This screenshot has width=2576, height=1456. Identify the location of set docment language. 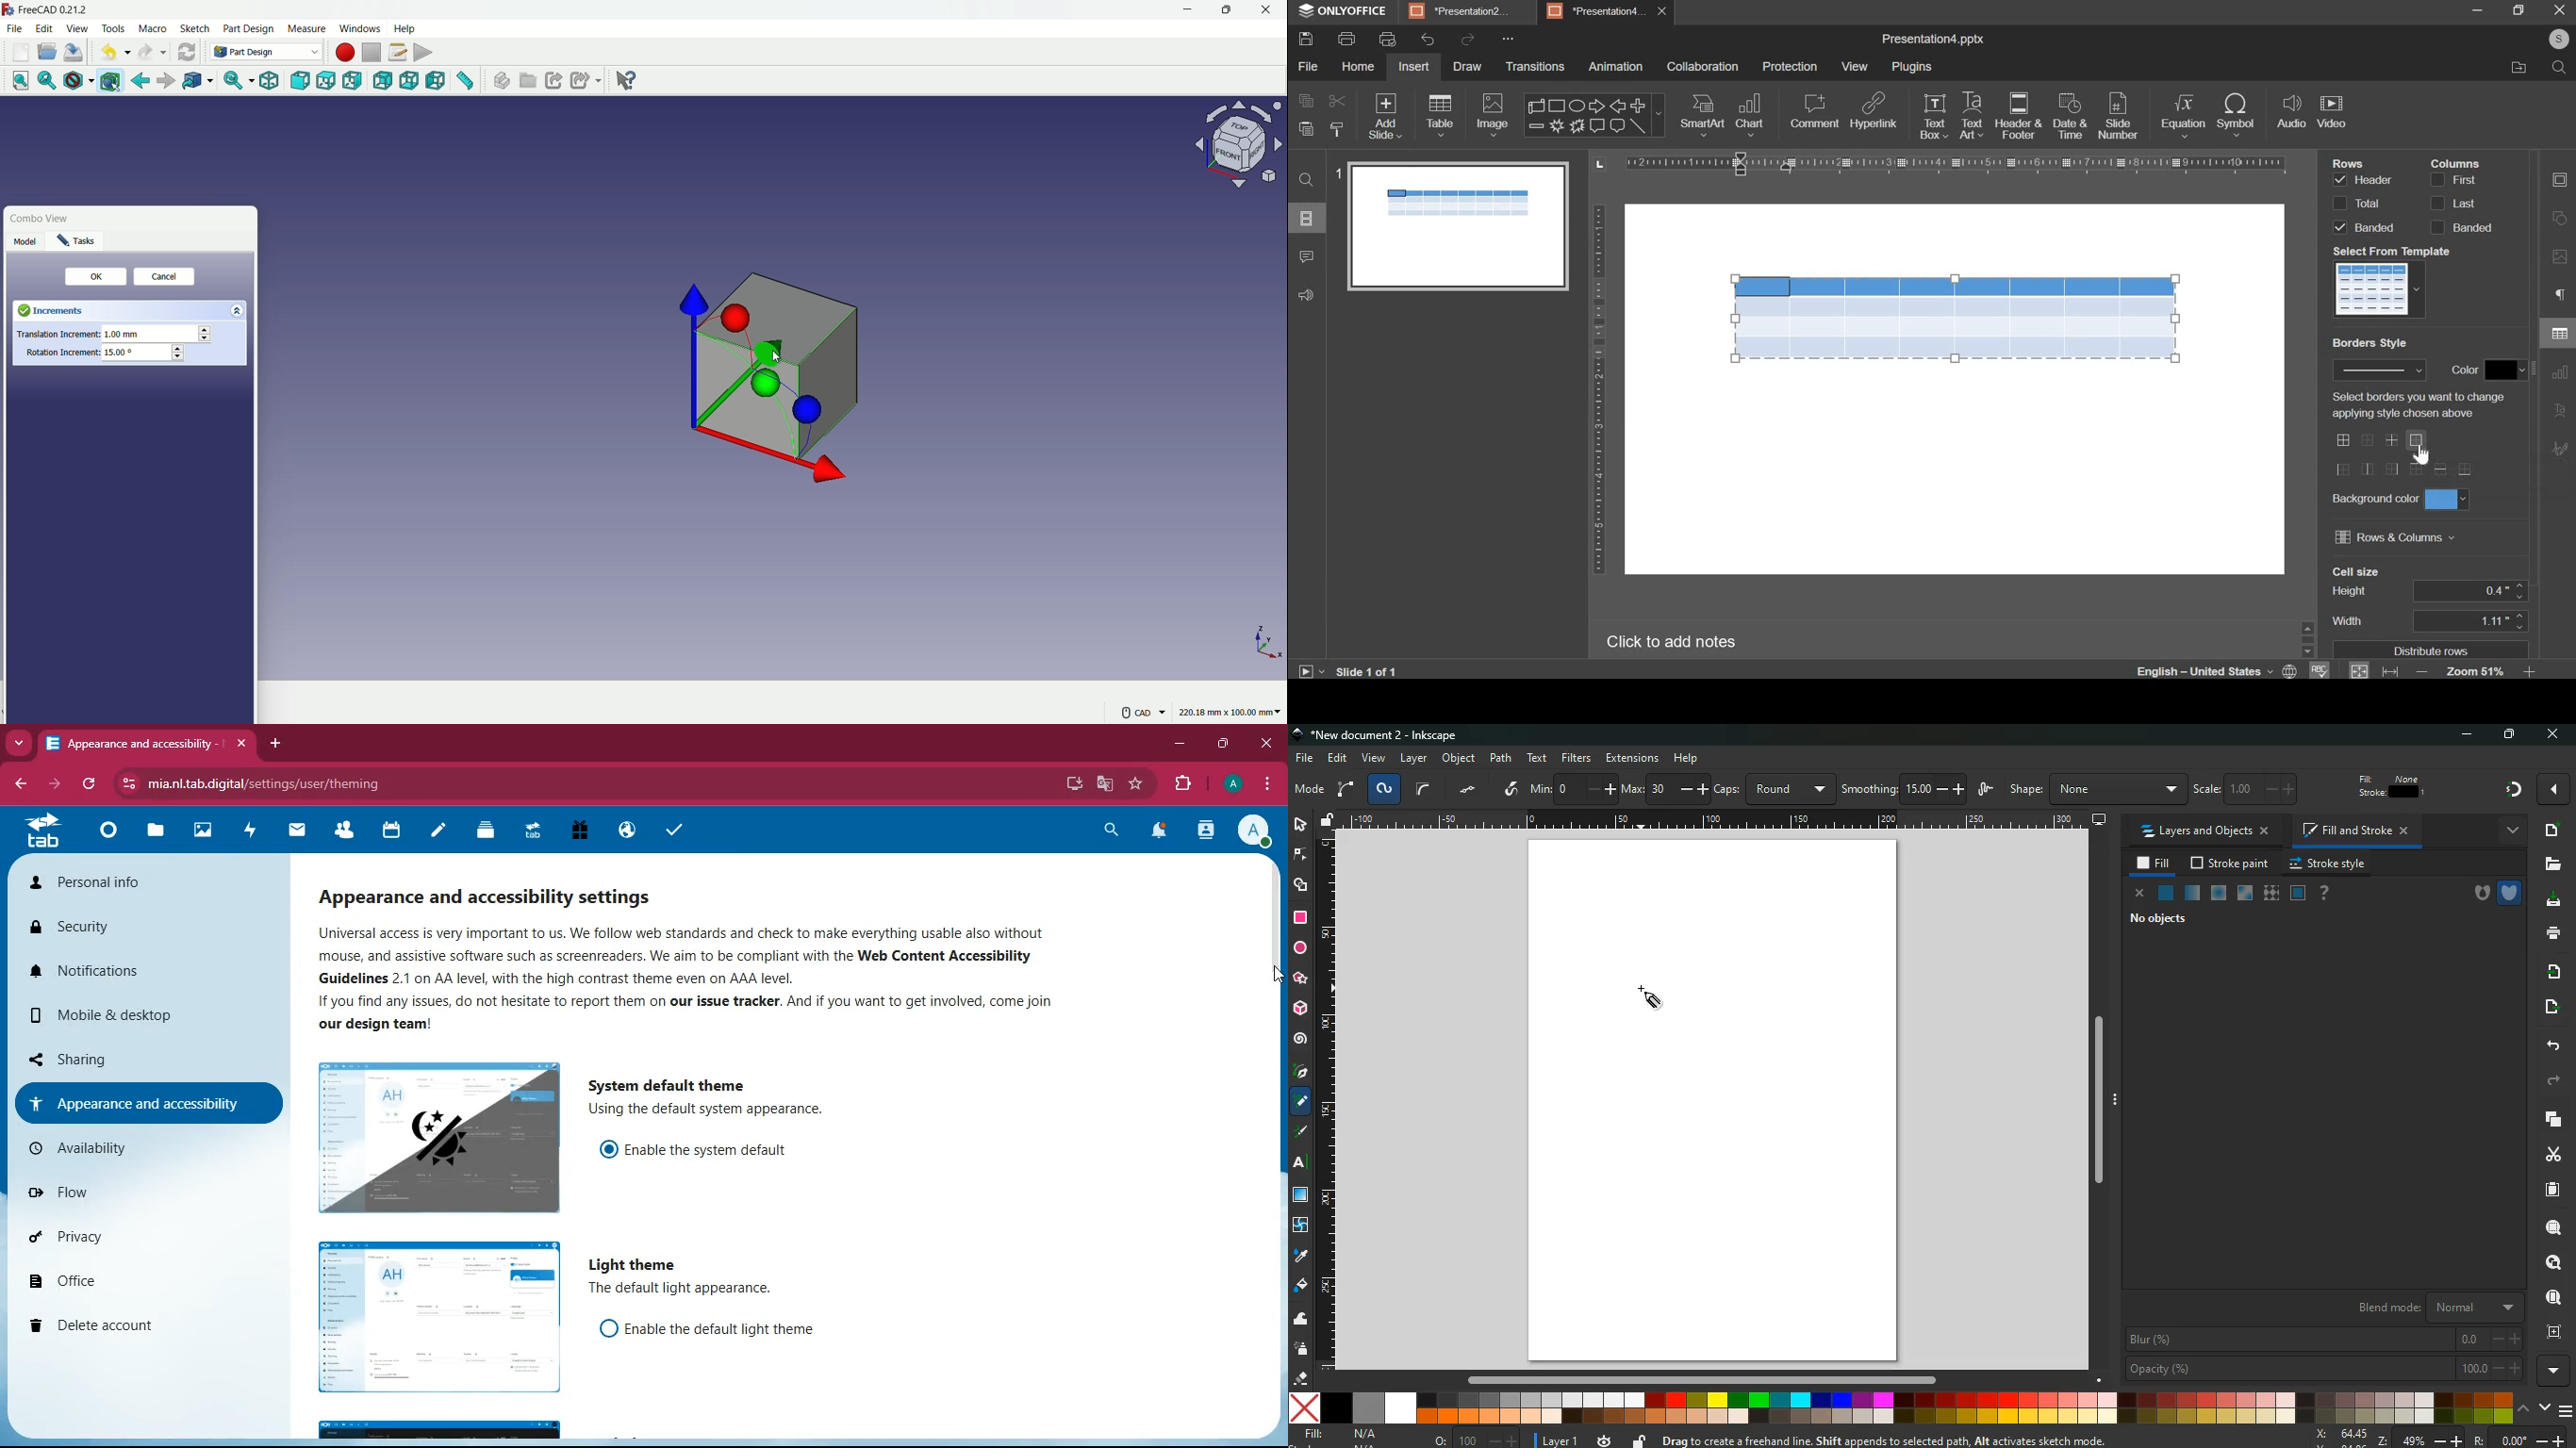
(2291, 669).